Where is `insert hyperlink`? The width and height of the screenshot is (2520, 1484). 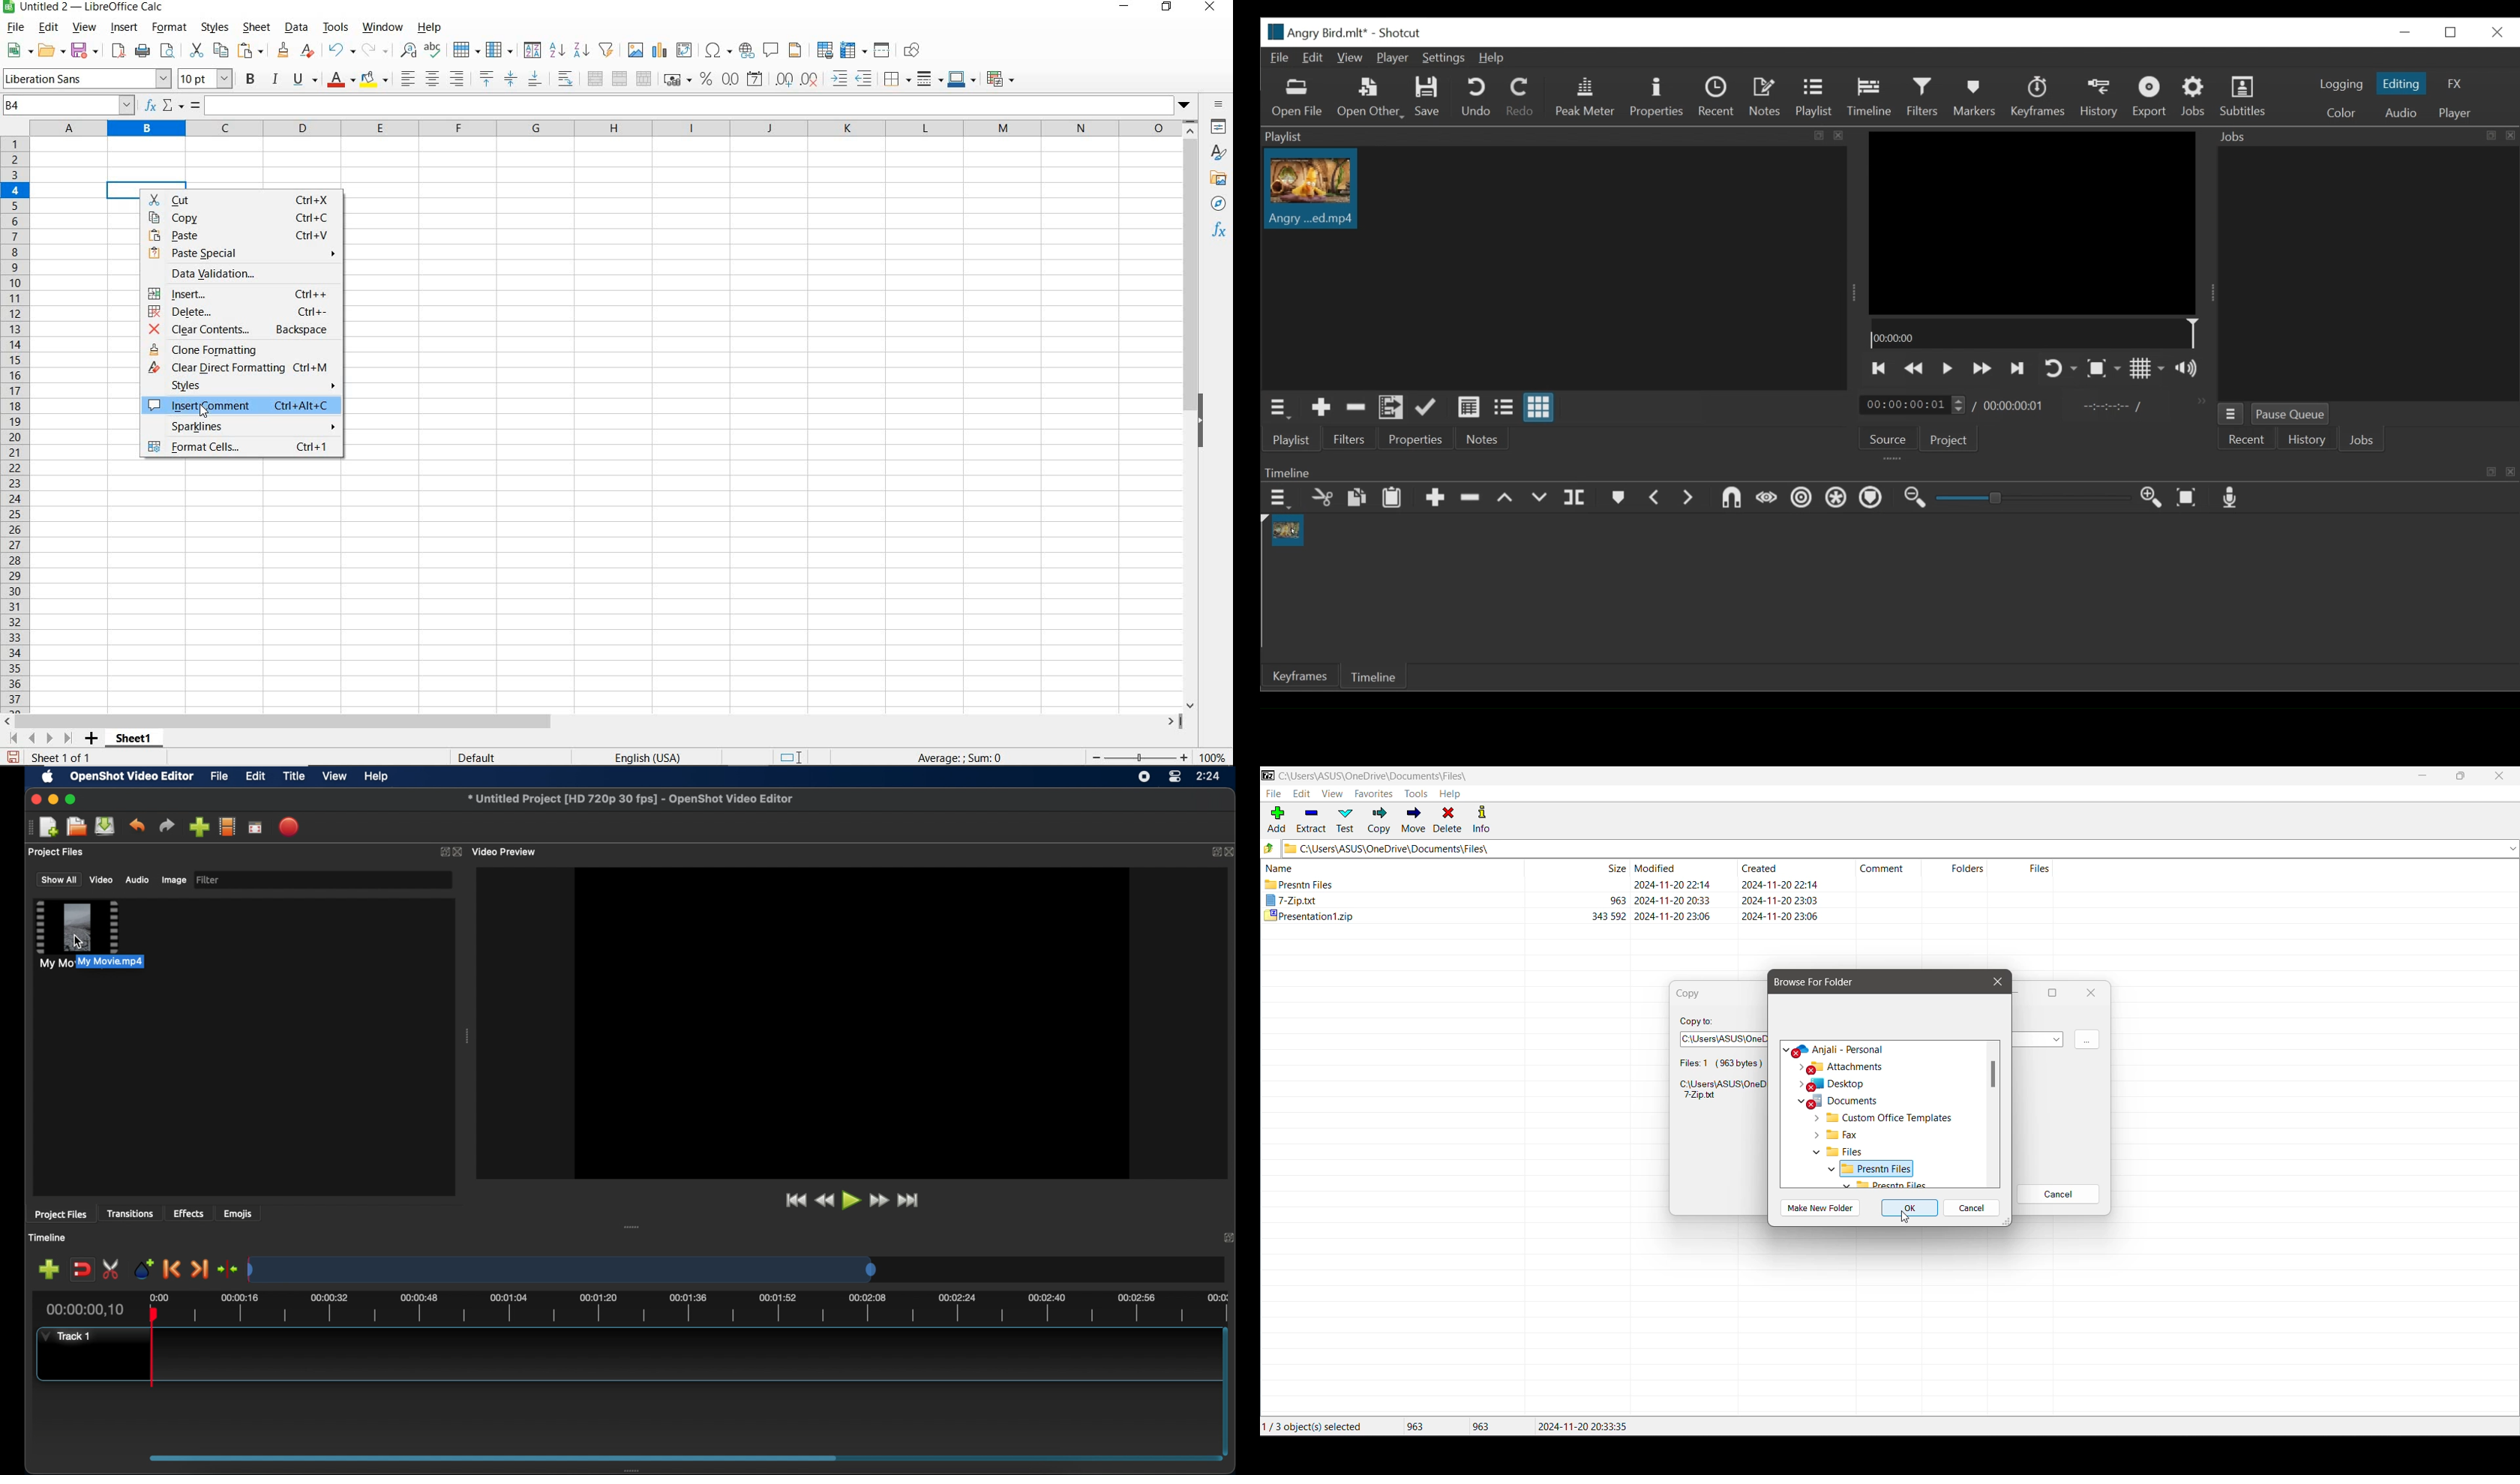 insert hyperlink is located at coordinates (747, 50).